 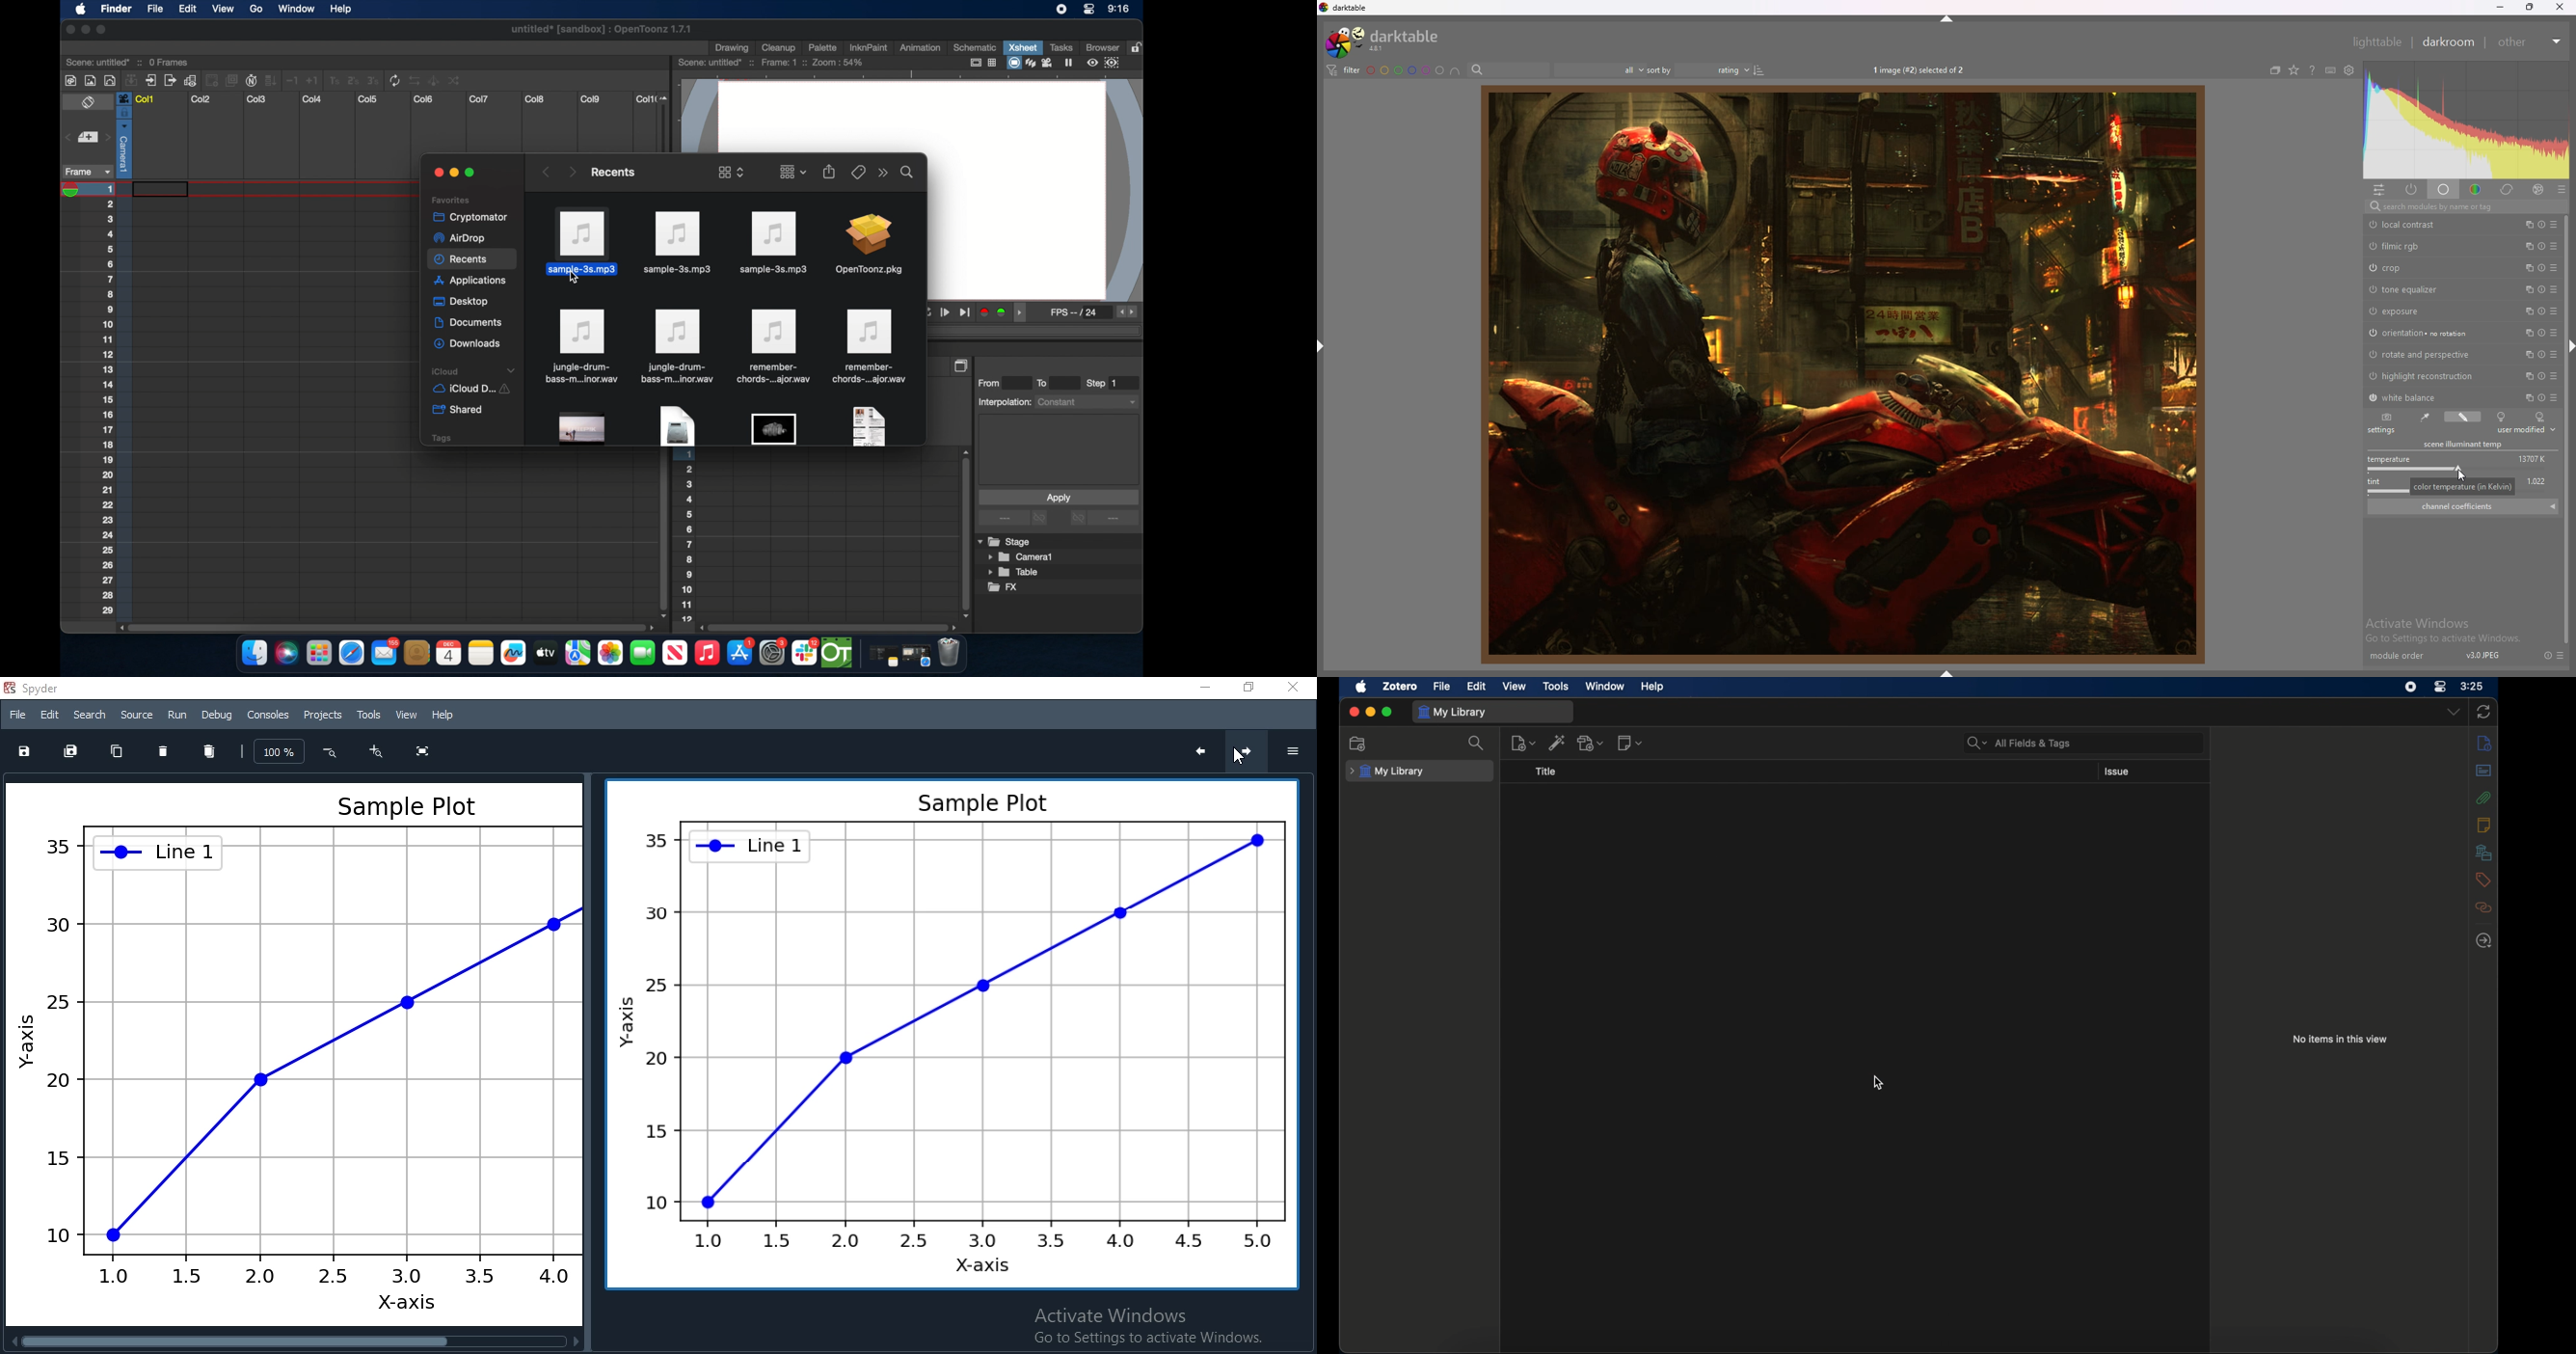 What do you see at coordinates (2482, 941) in the screenshot?
I see `locate` at bounding box center [2482, 941].